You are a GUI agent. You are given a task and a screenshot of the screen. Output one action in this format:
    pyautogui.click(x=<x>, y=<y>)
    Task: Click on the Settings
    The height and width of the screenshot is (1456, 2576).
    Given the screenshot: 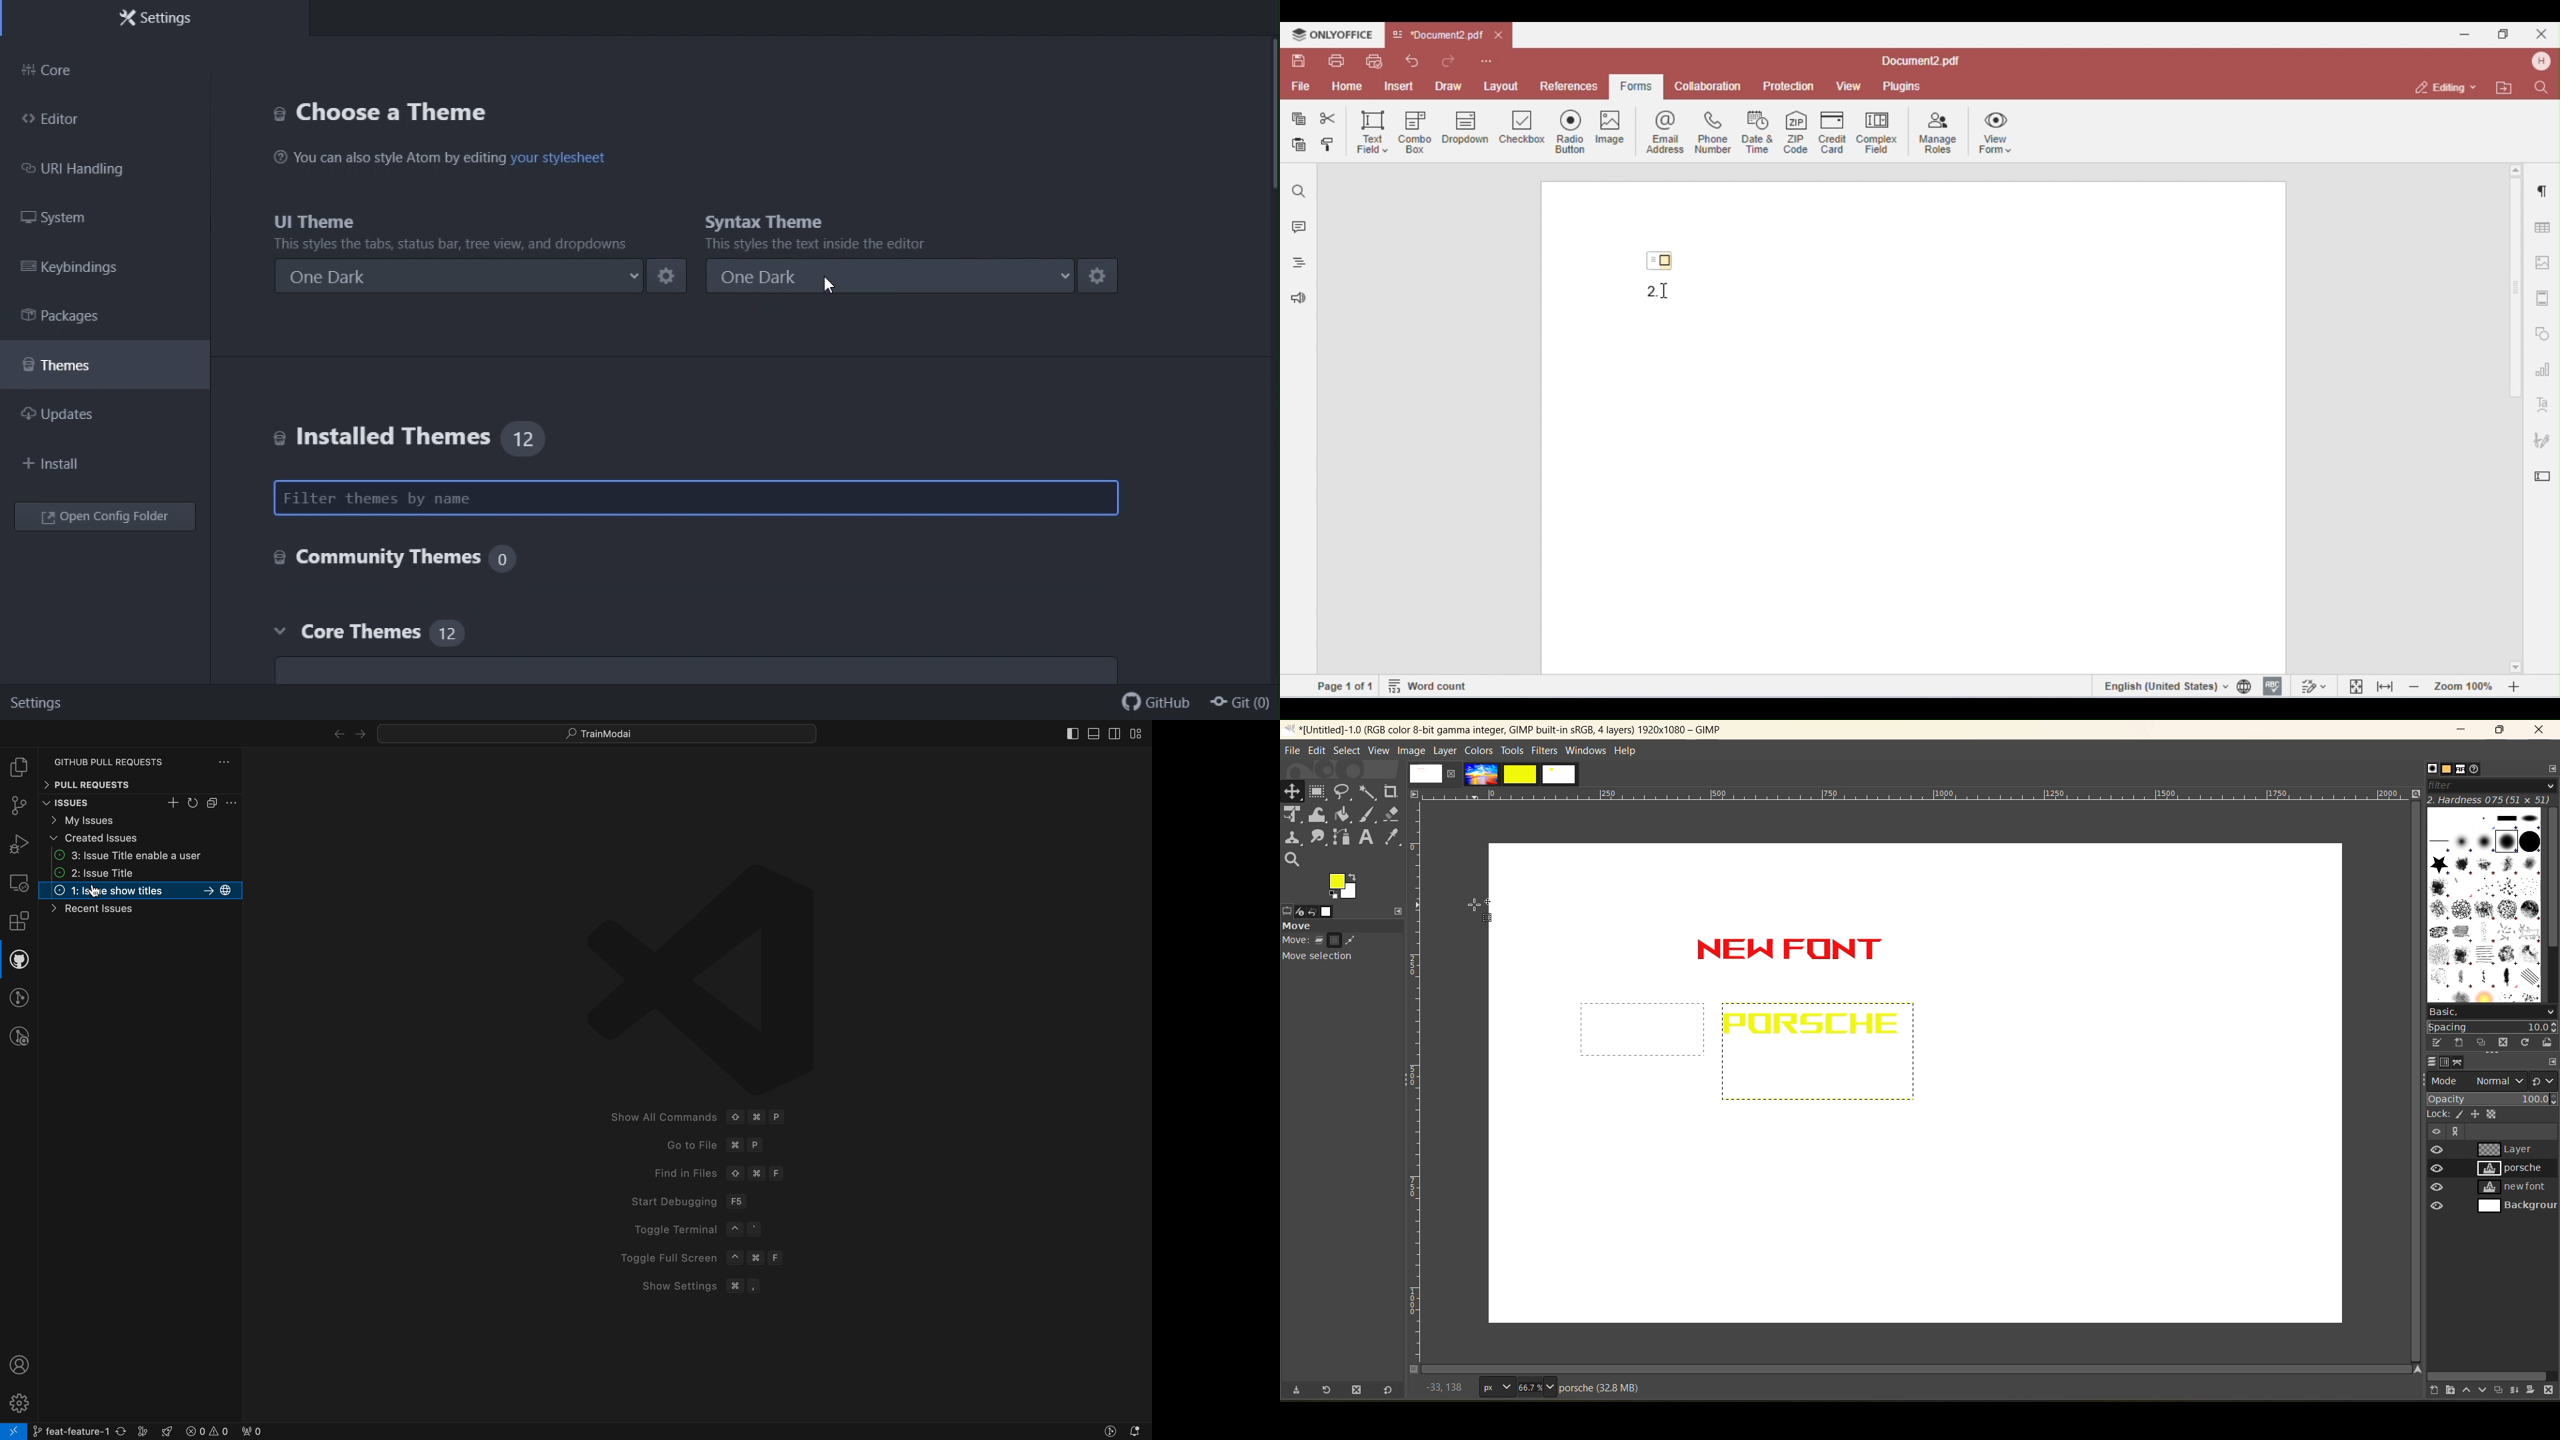 What is the action you would take?
    pyautogui.click(x=157, y=19)
    